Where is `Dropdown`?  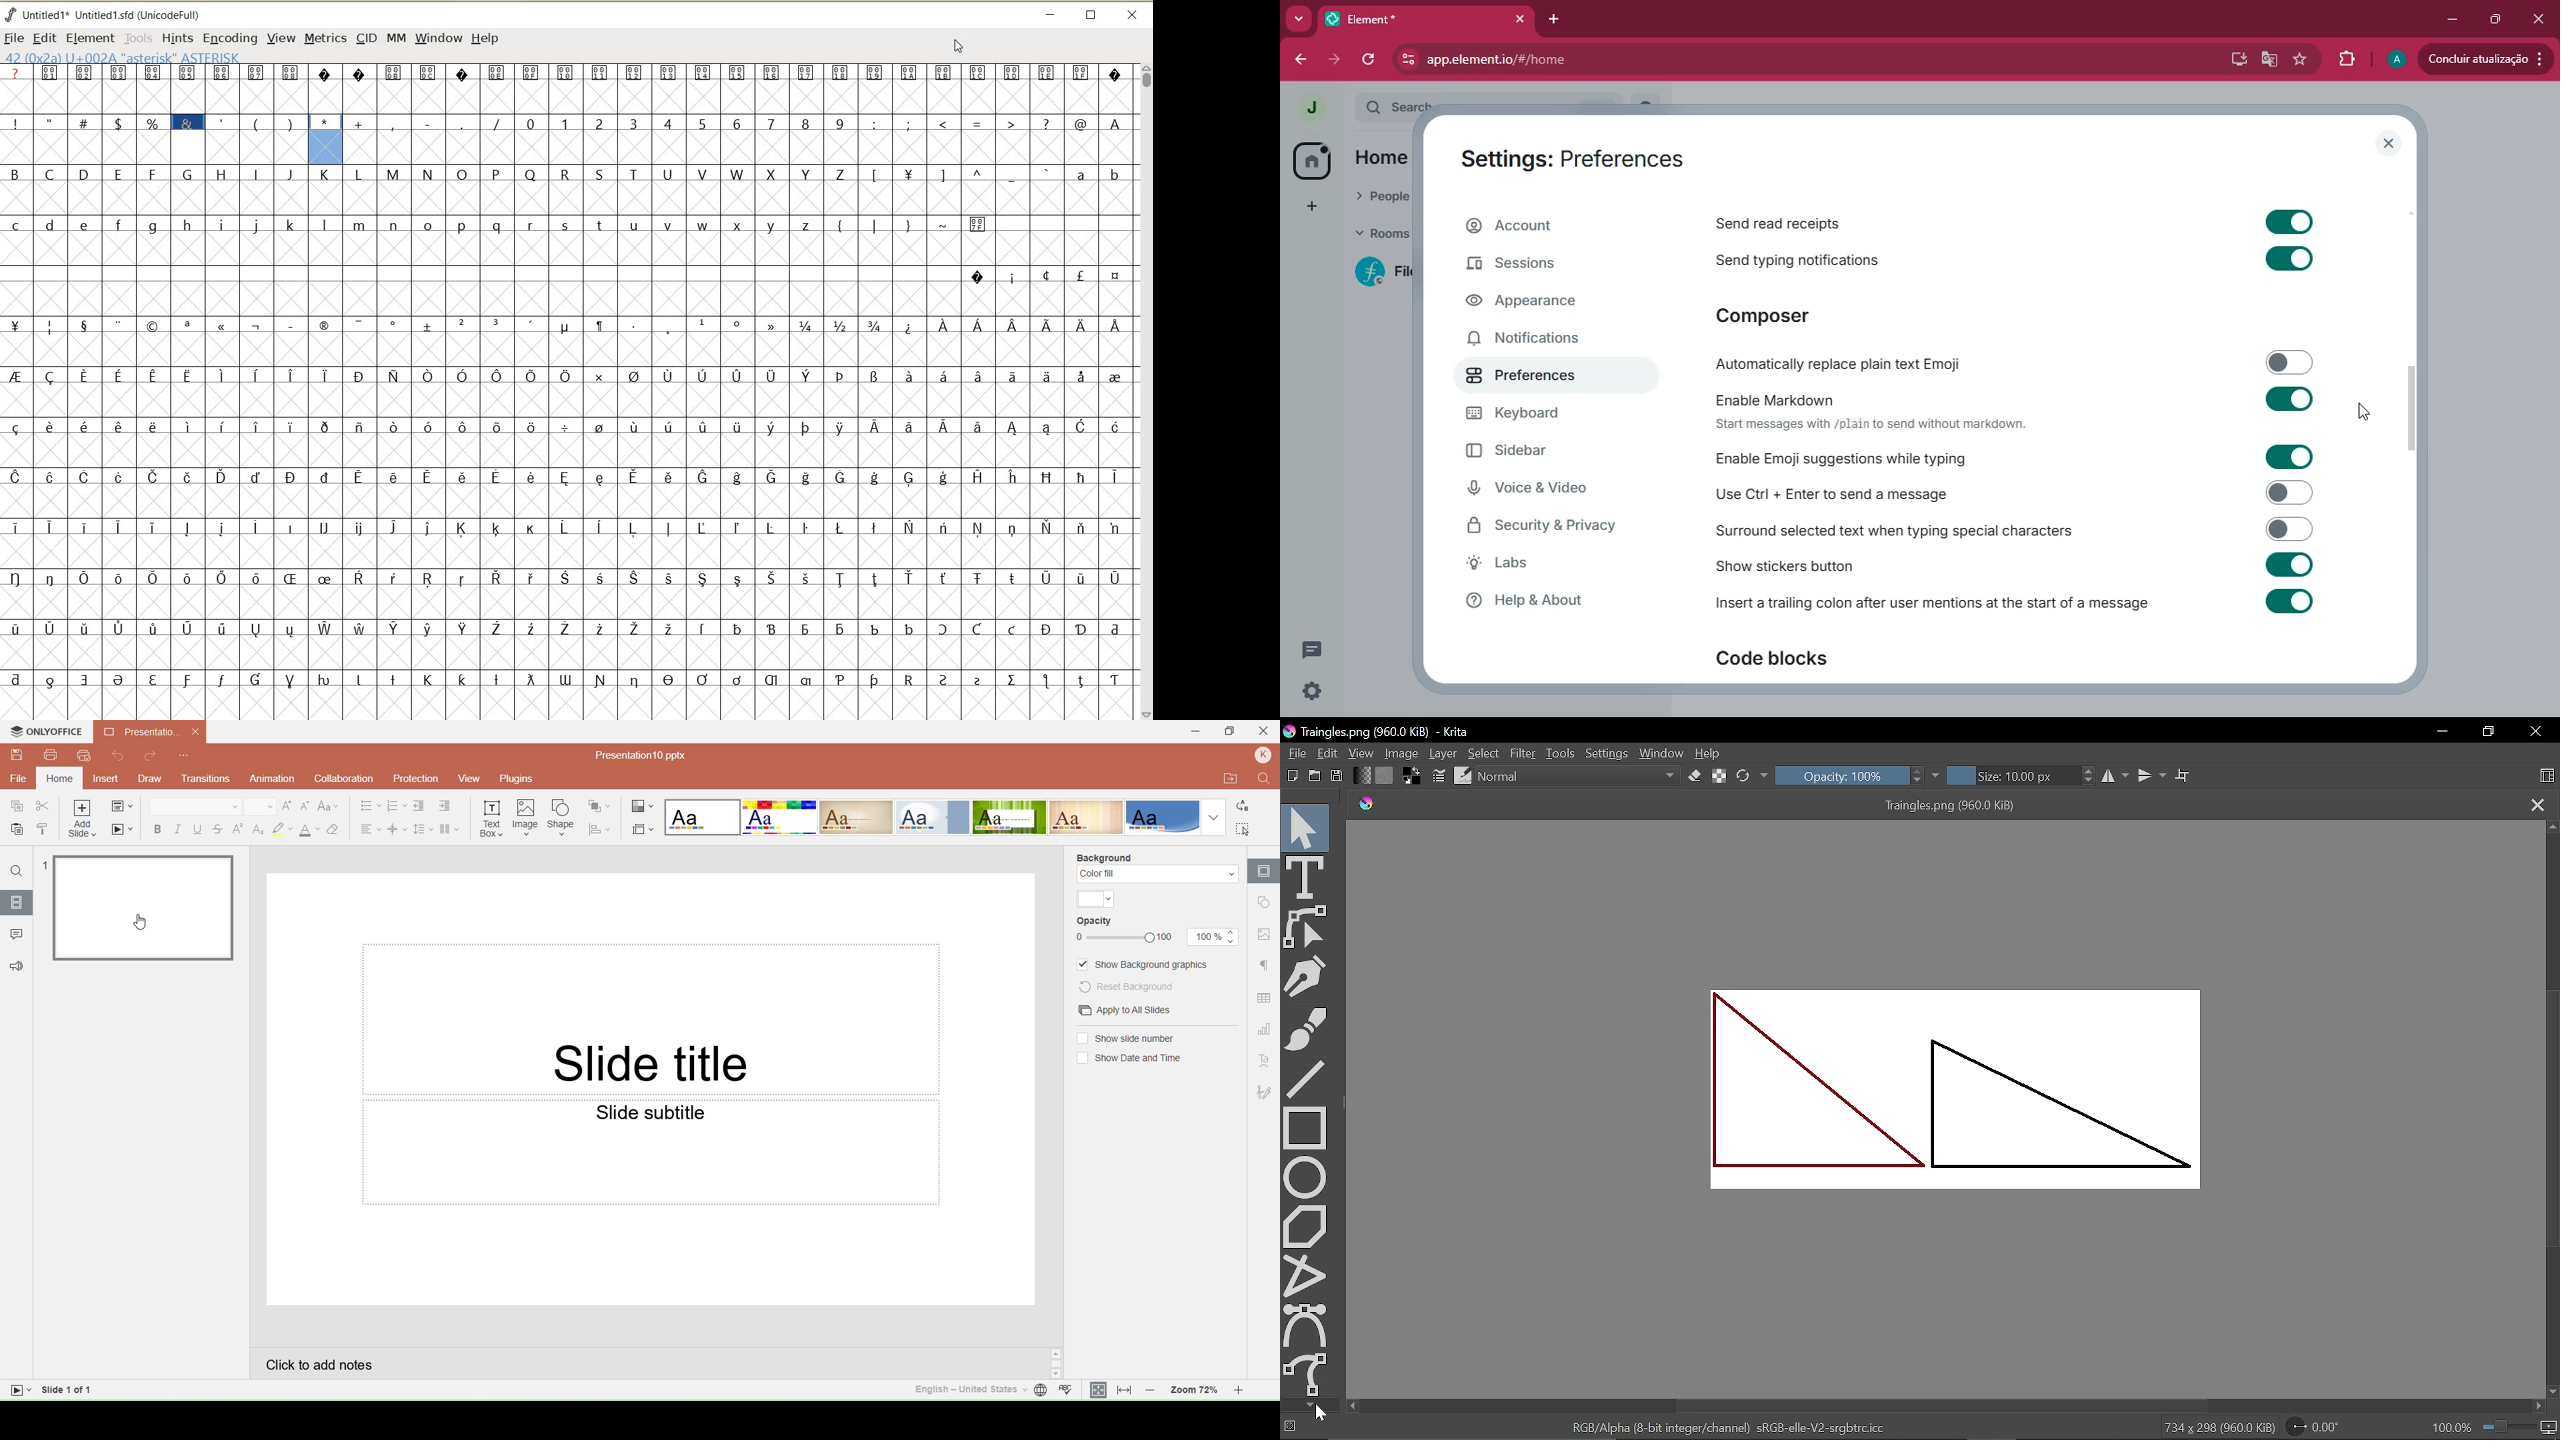 Dropdown is located at coordinates (1214, 818).